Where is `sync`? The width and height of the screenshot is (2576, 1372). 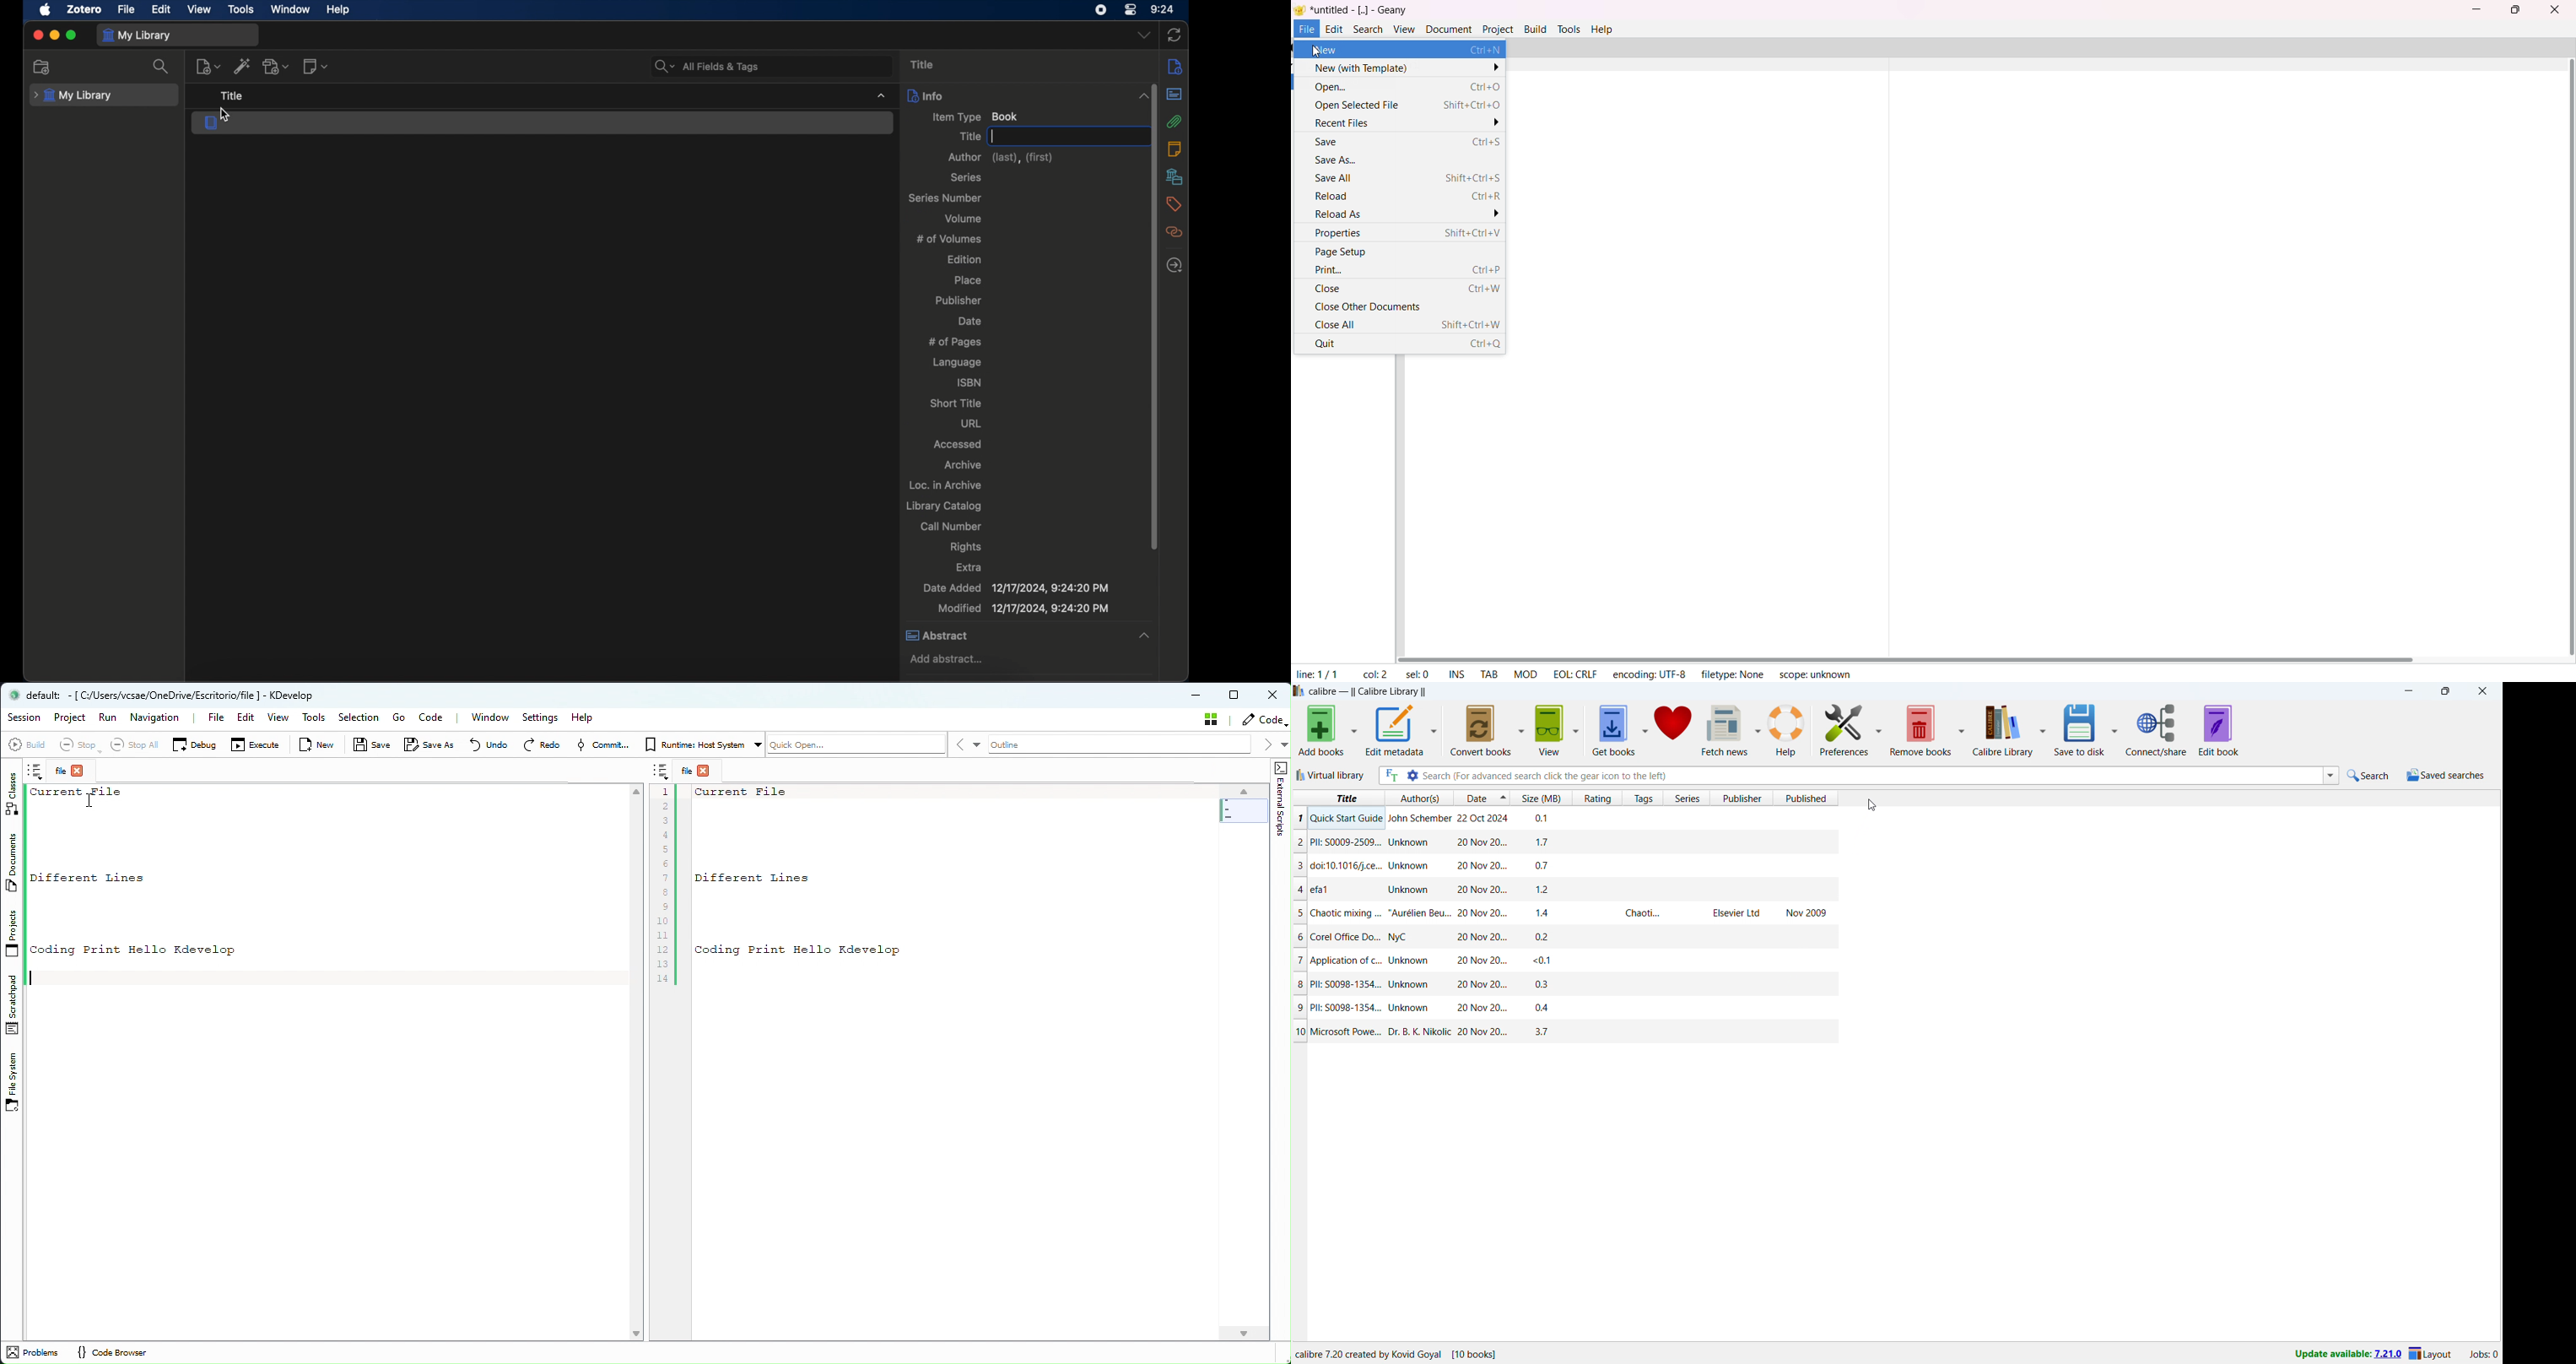
sync is located at coordinates (1175, 35).